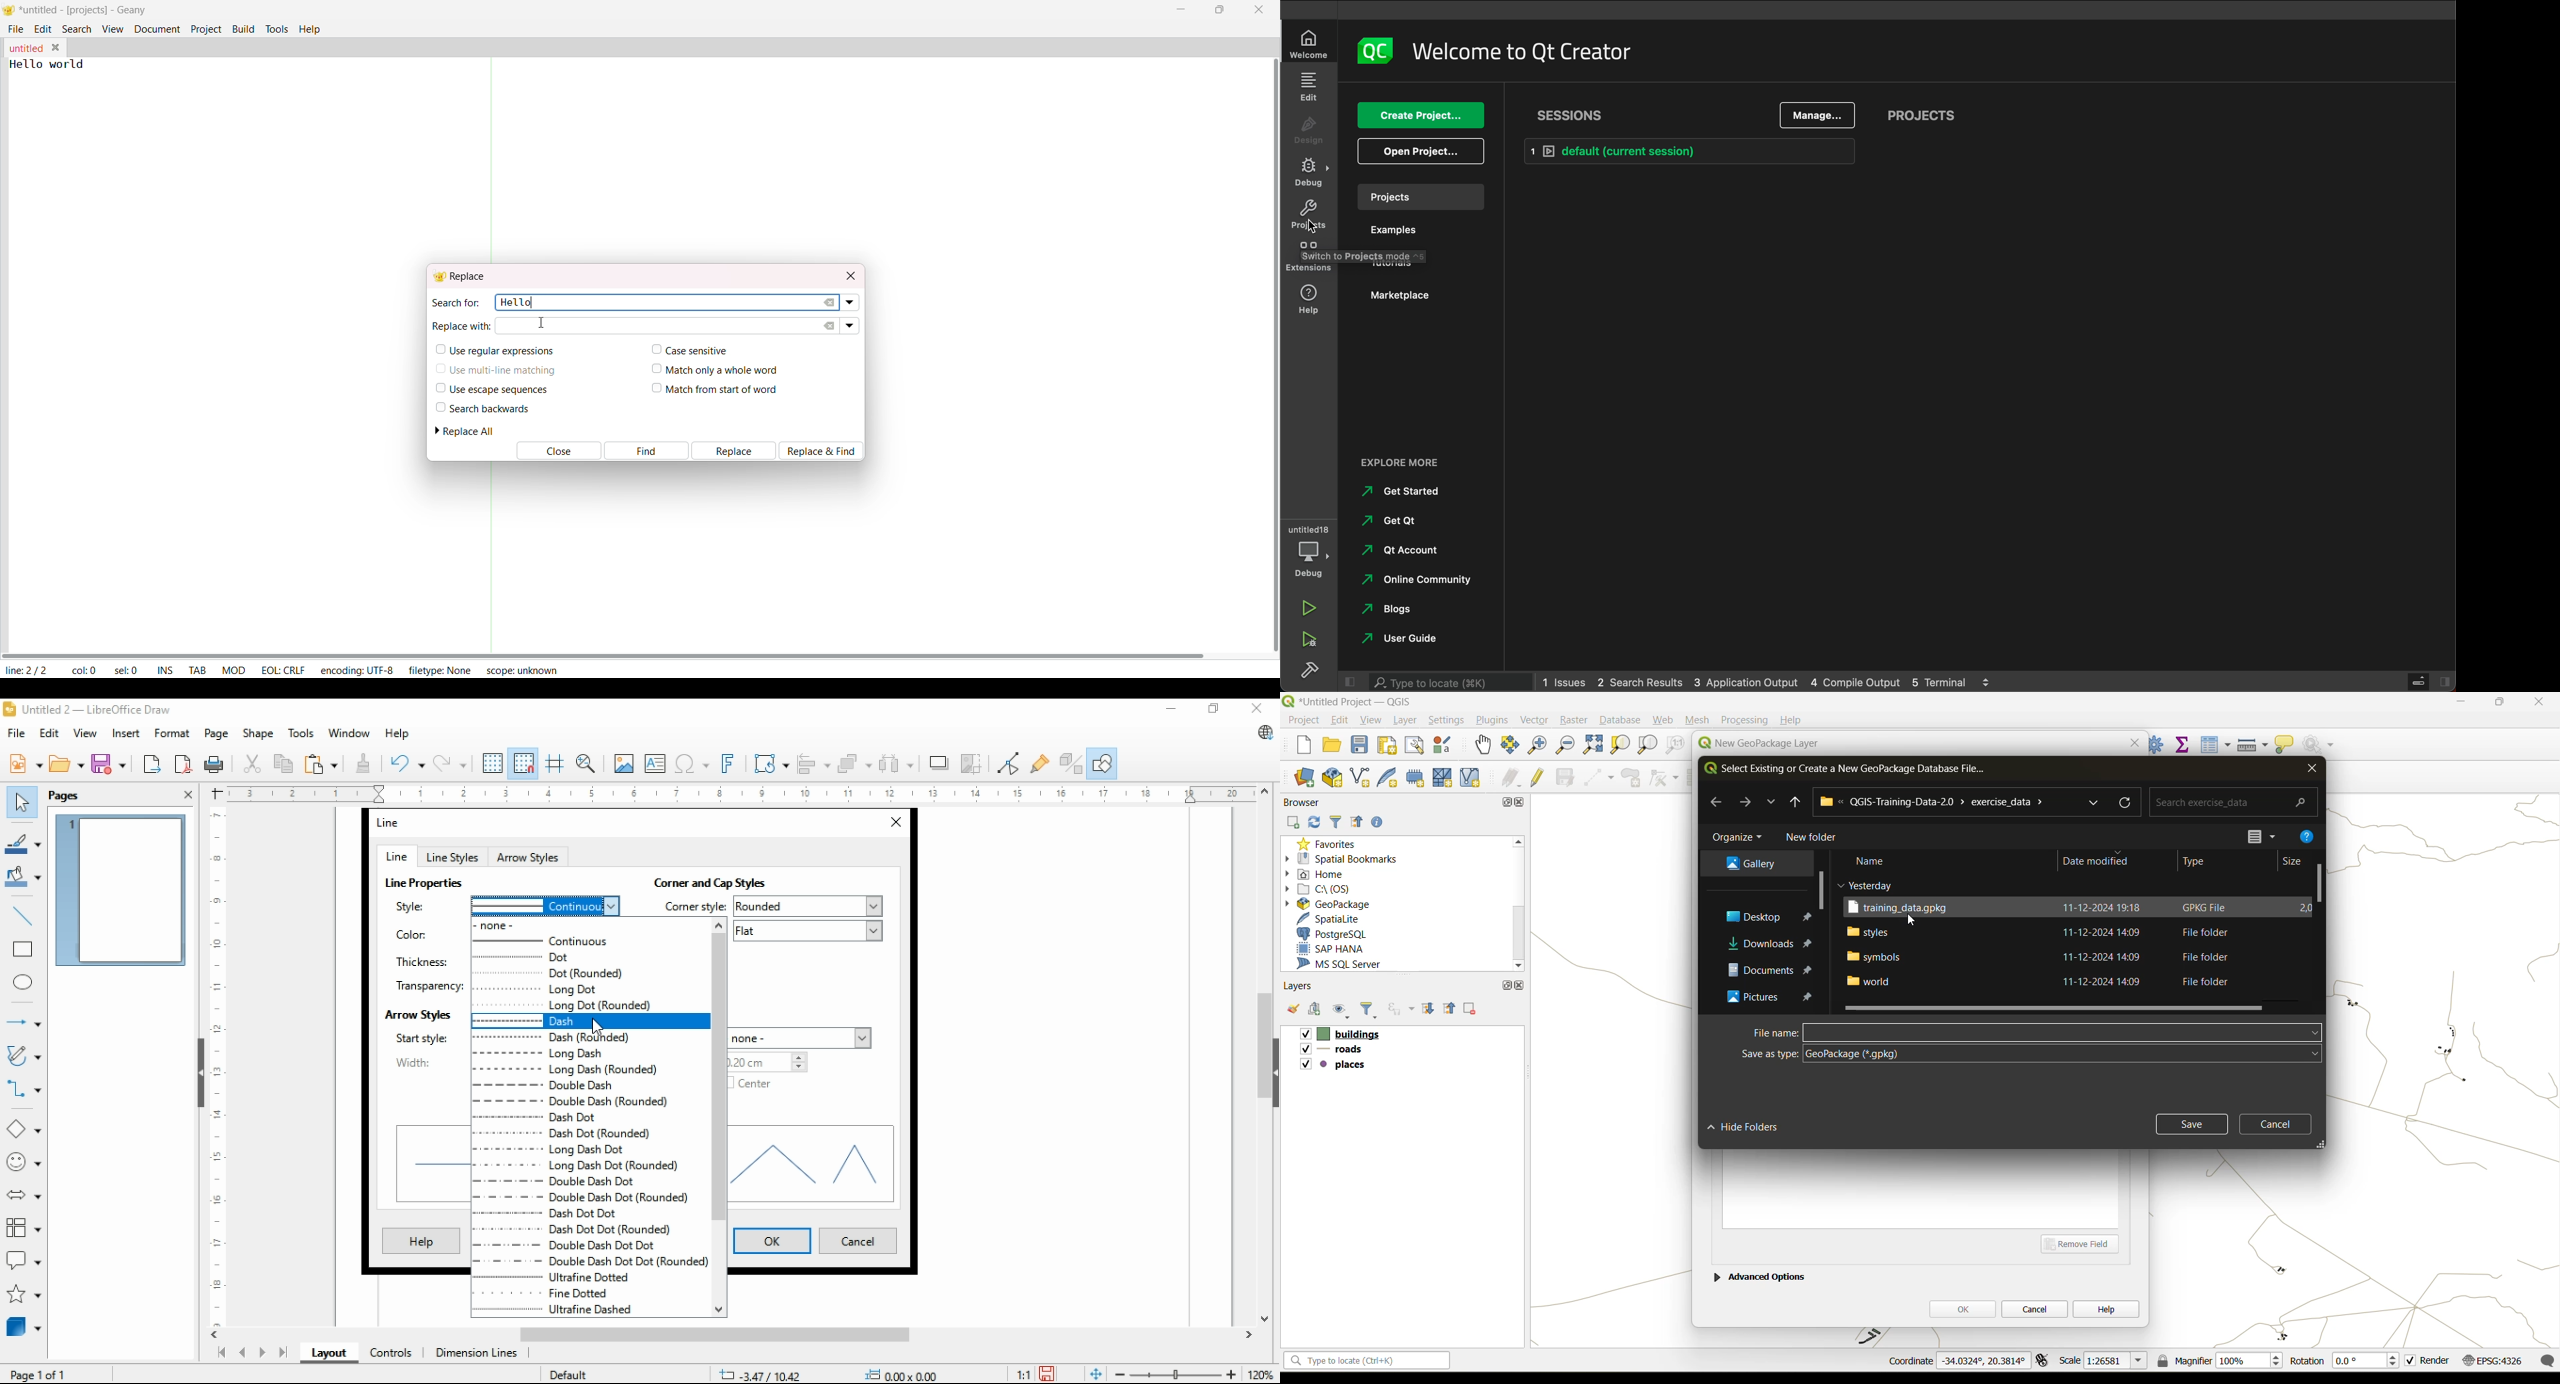  What do you see at coordinates (1483, 747) in the screenshot?
I see `pan map` at bounding box center [1483, 747].